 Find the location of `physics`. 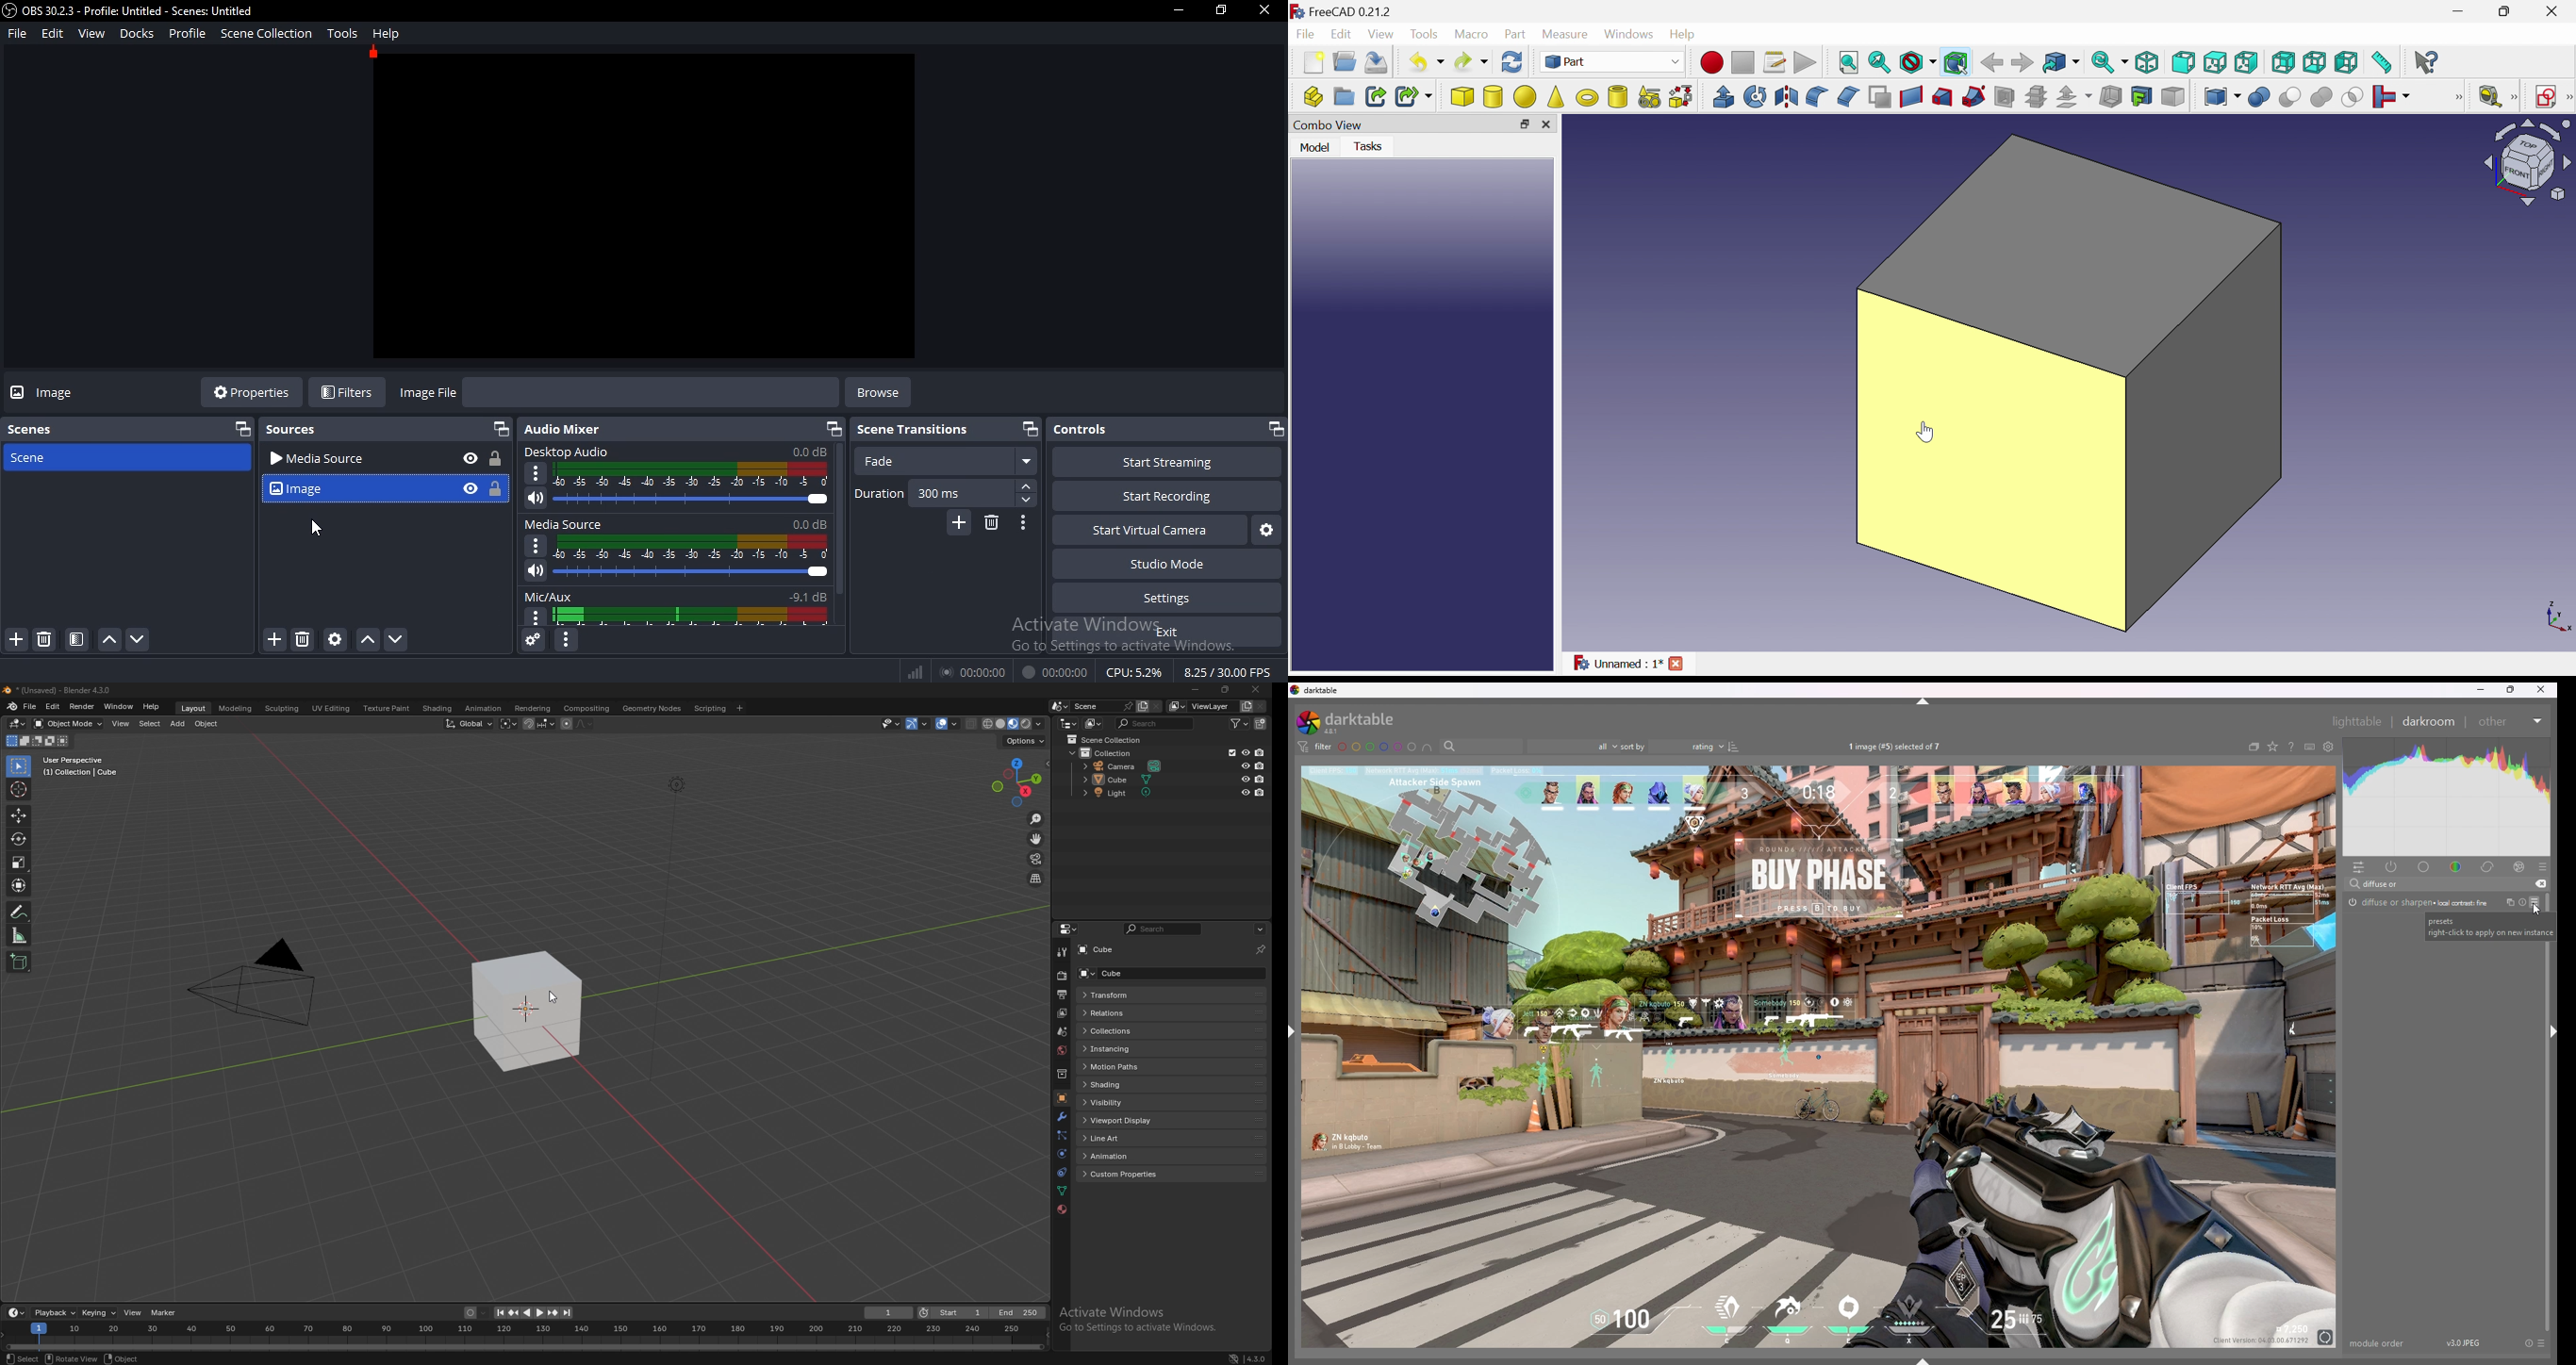

physics is located at coordinates (1062, 1154).